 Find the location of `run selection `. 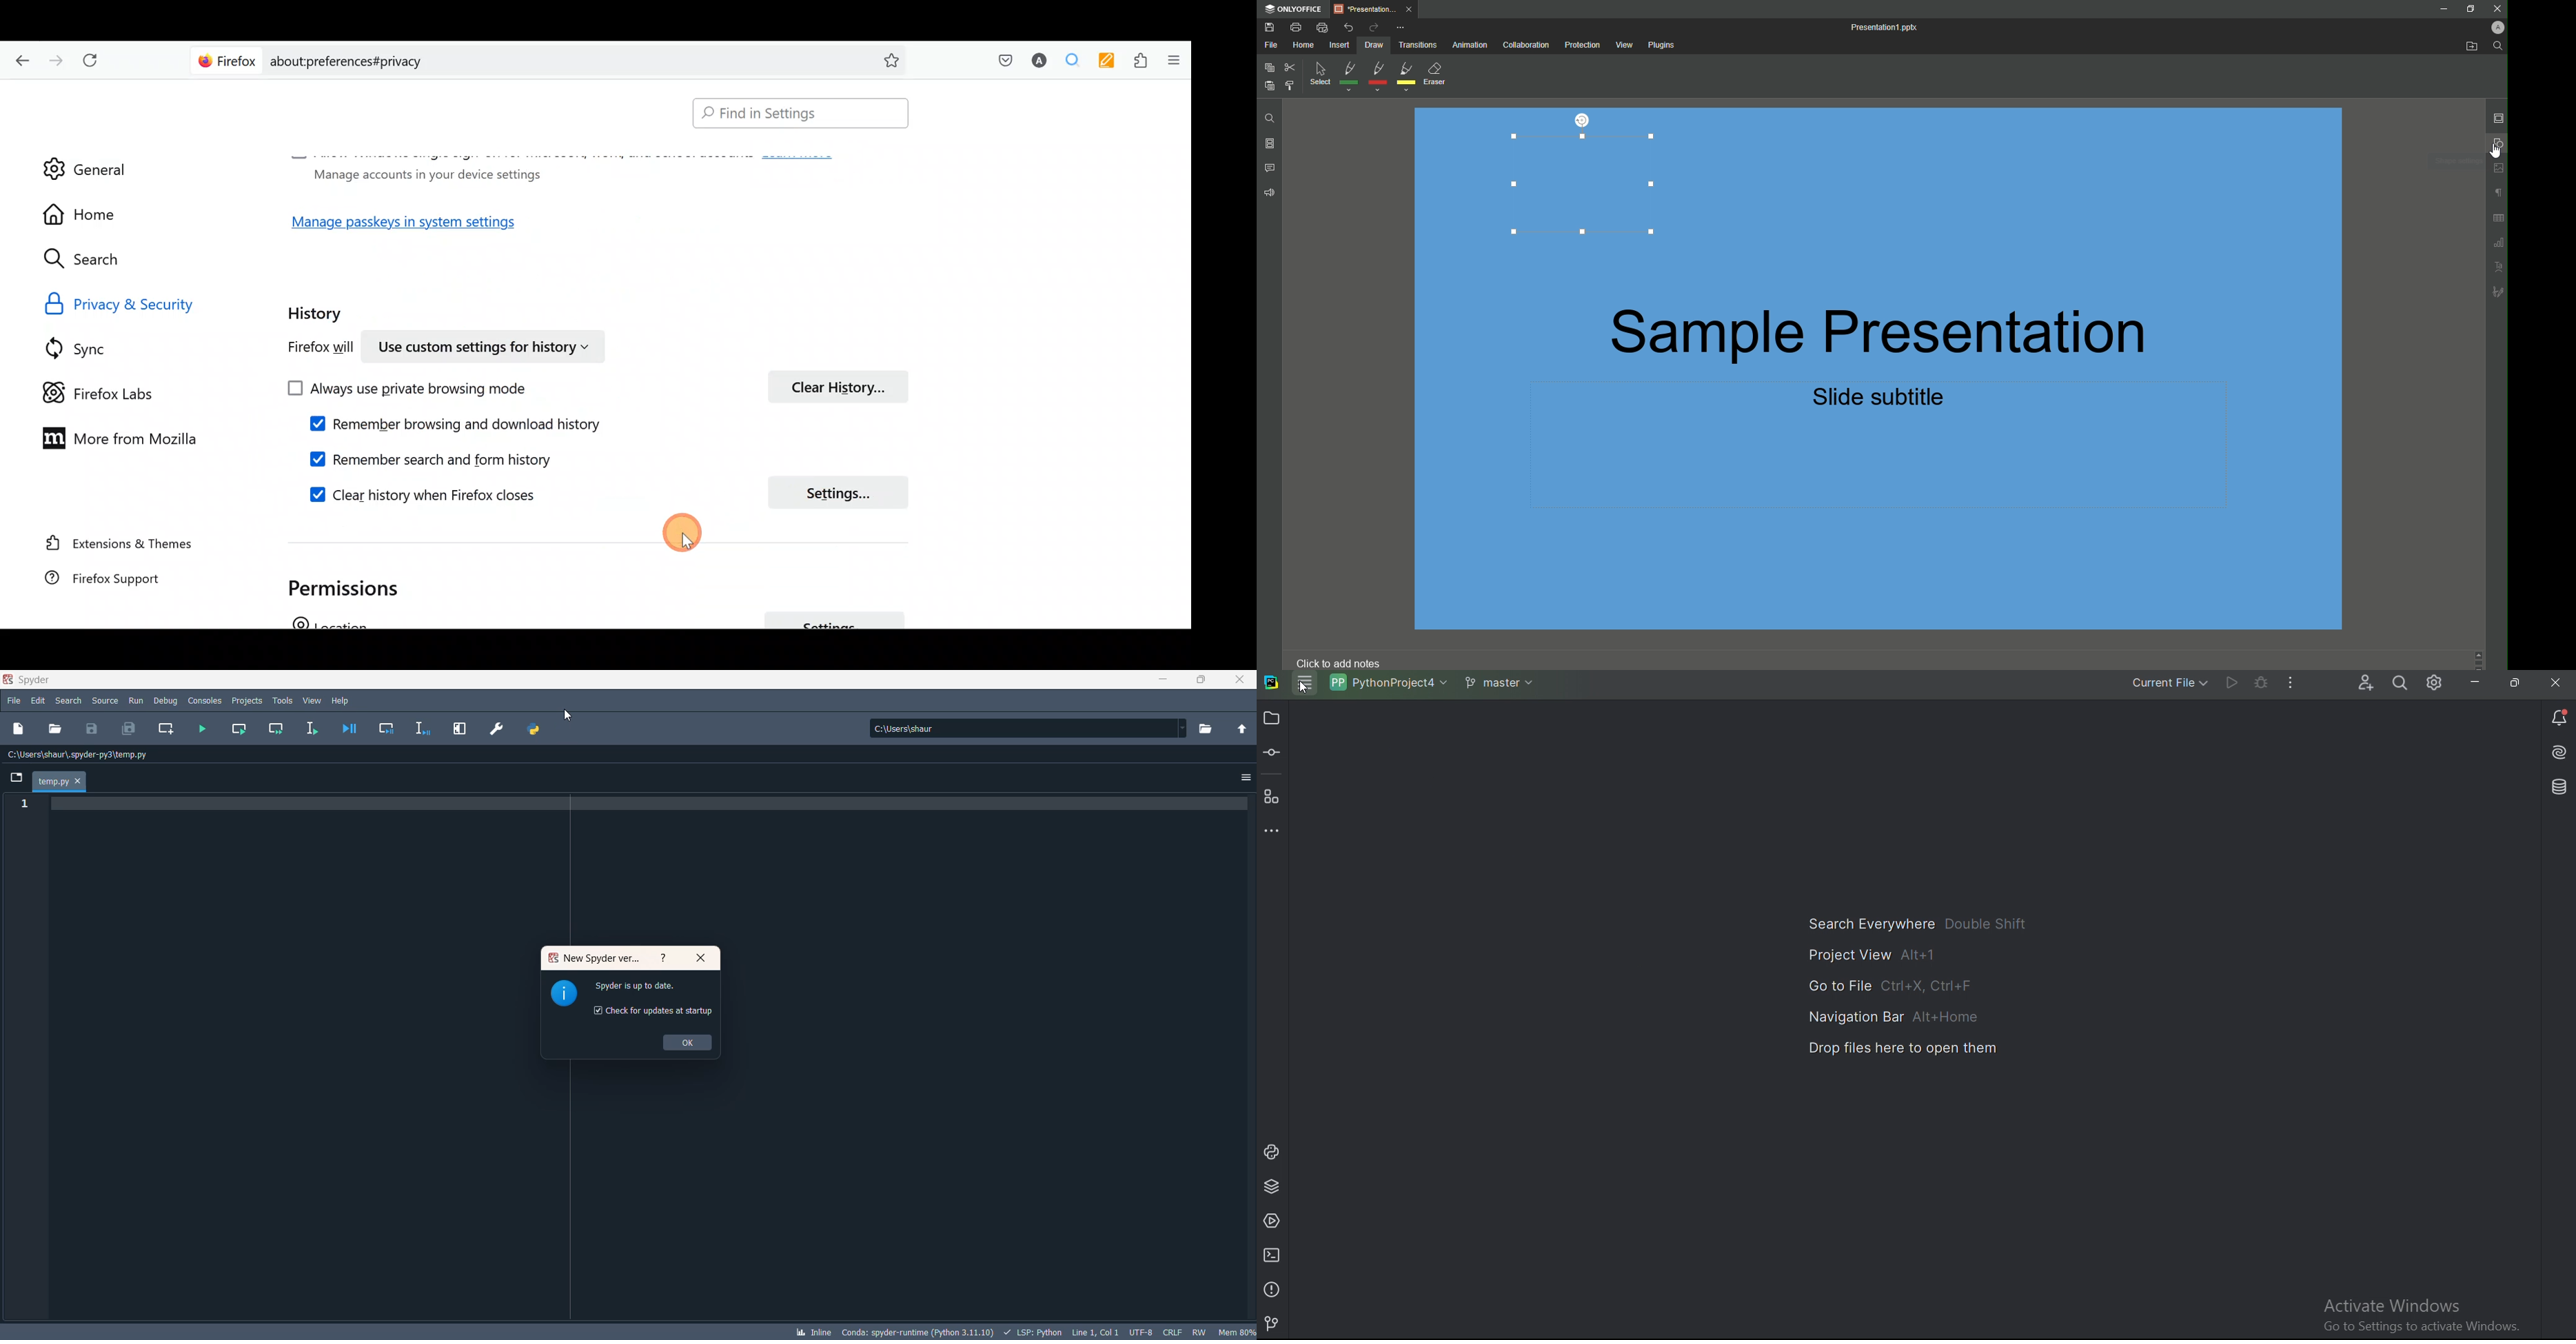

run selection  is located at coordinates (313, 729).